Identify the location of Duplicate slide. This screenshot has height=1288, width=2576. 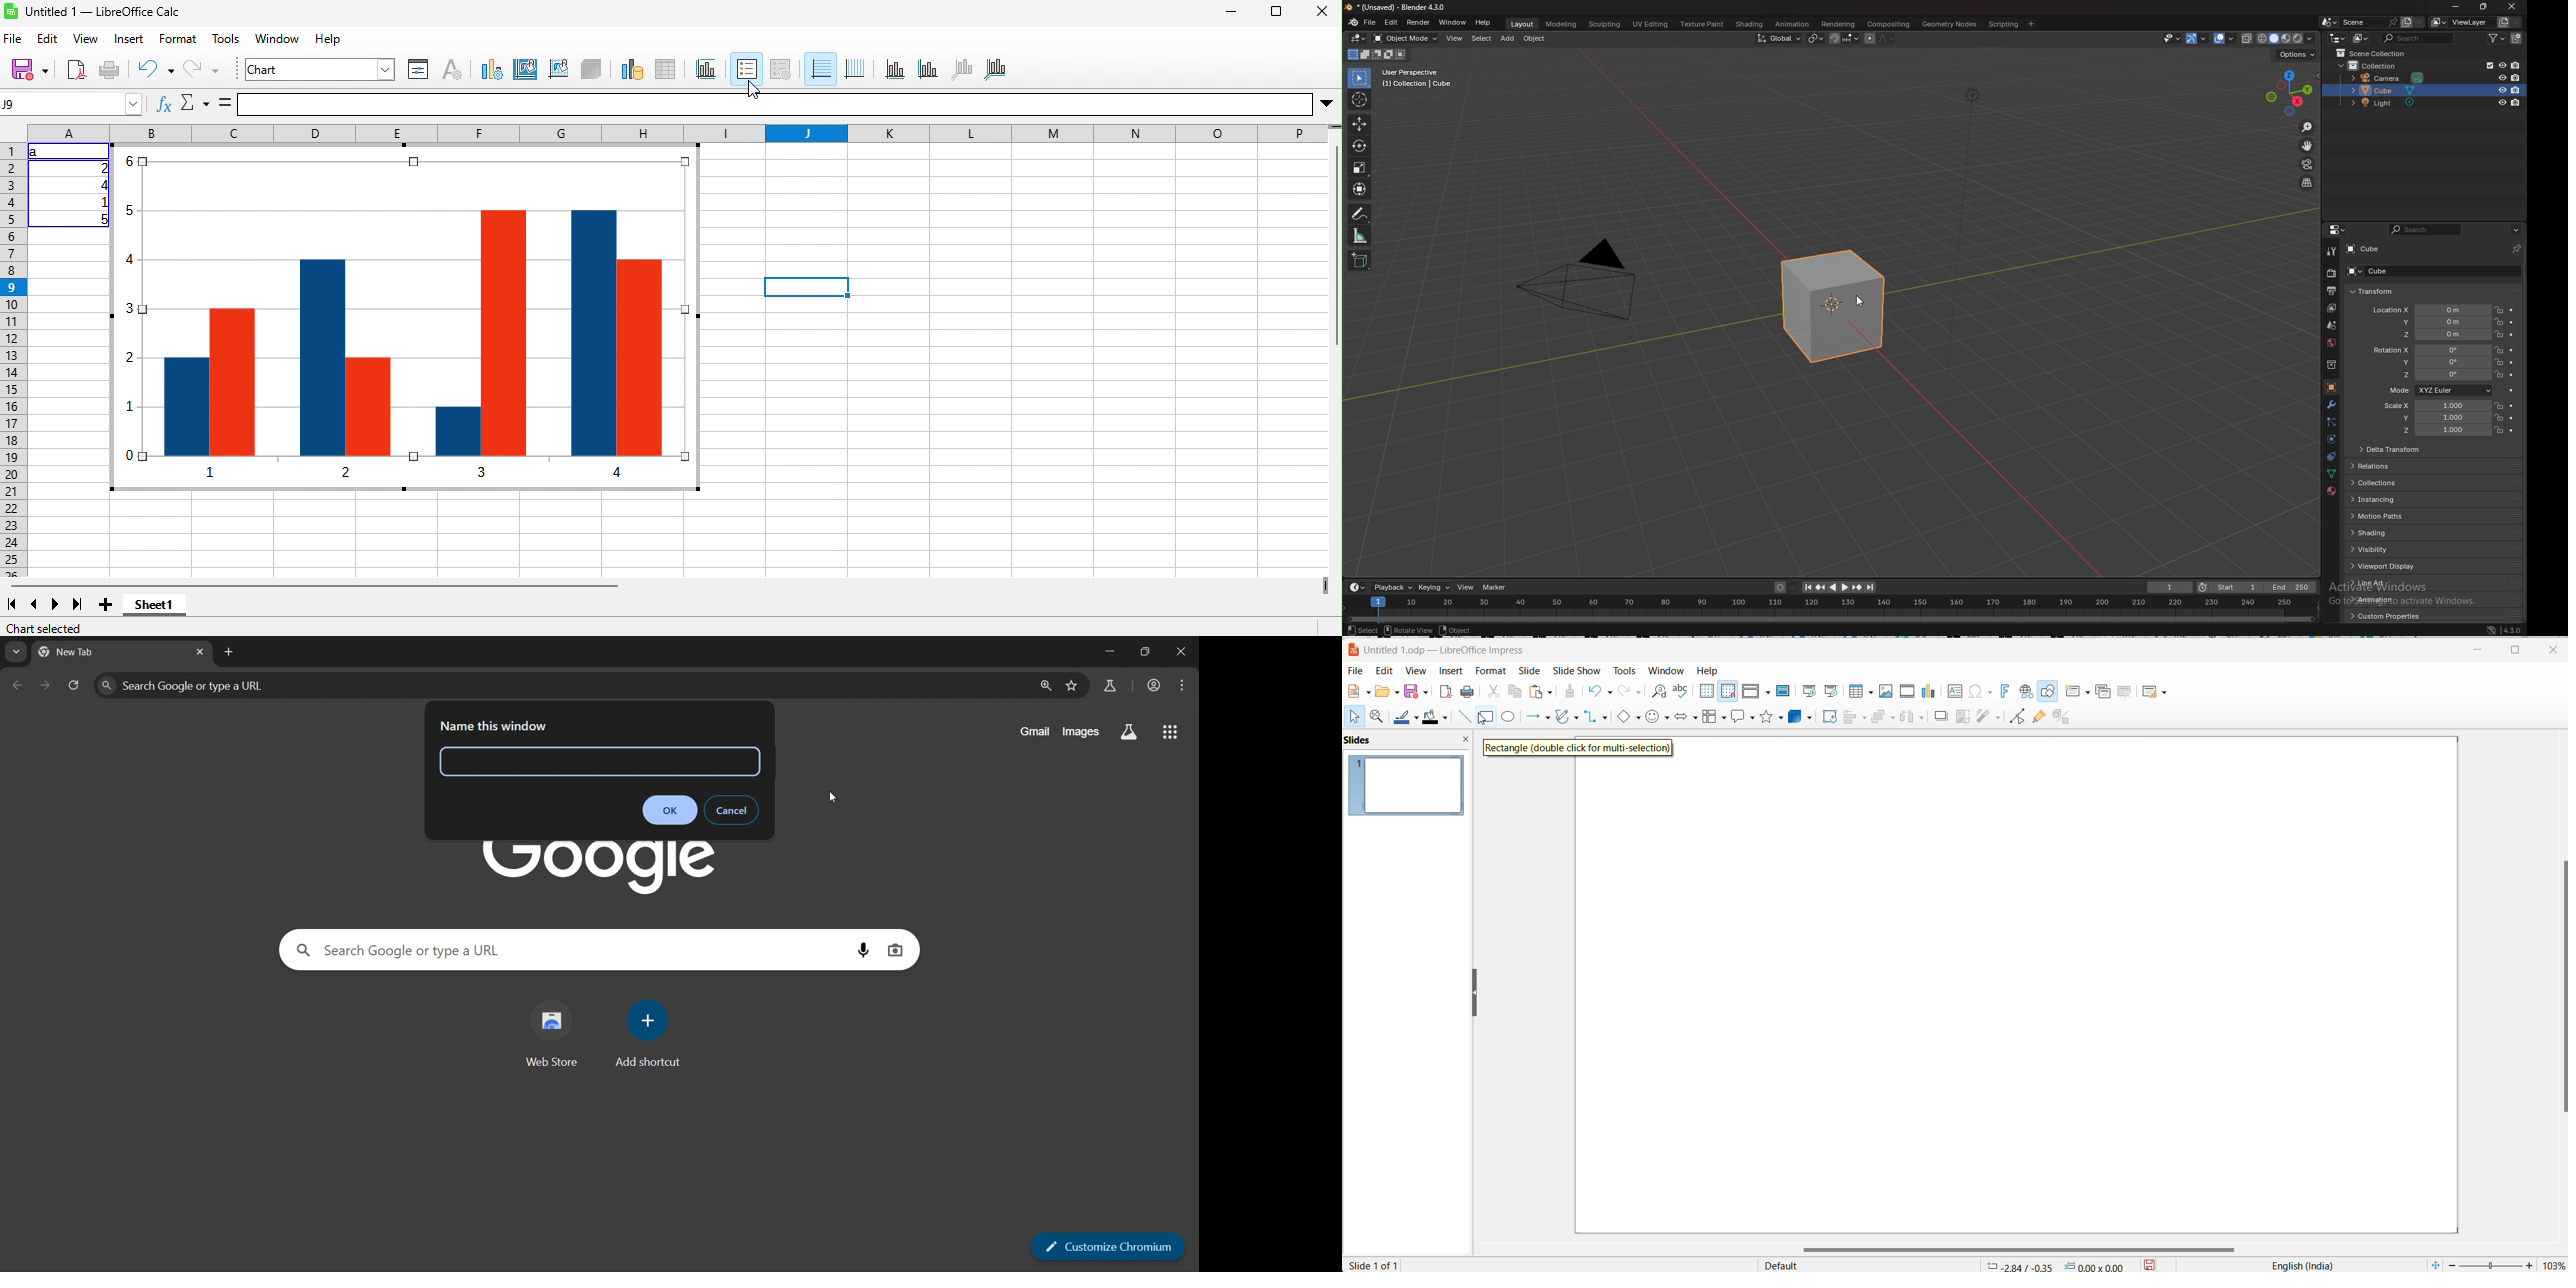
(2104, 692).